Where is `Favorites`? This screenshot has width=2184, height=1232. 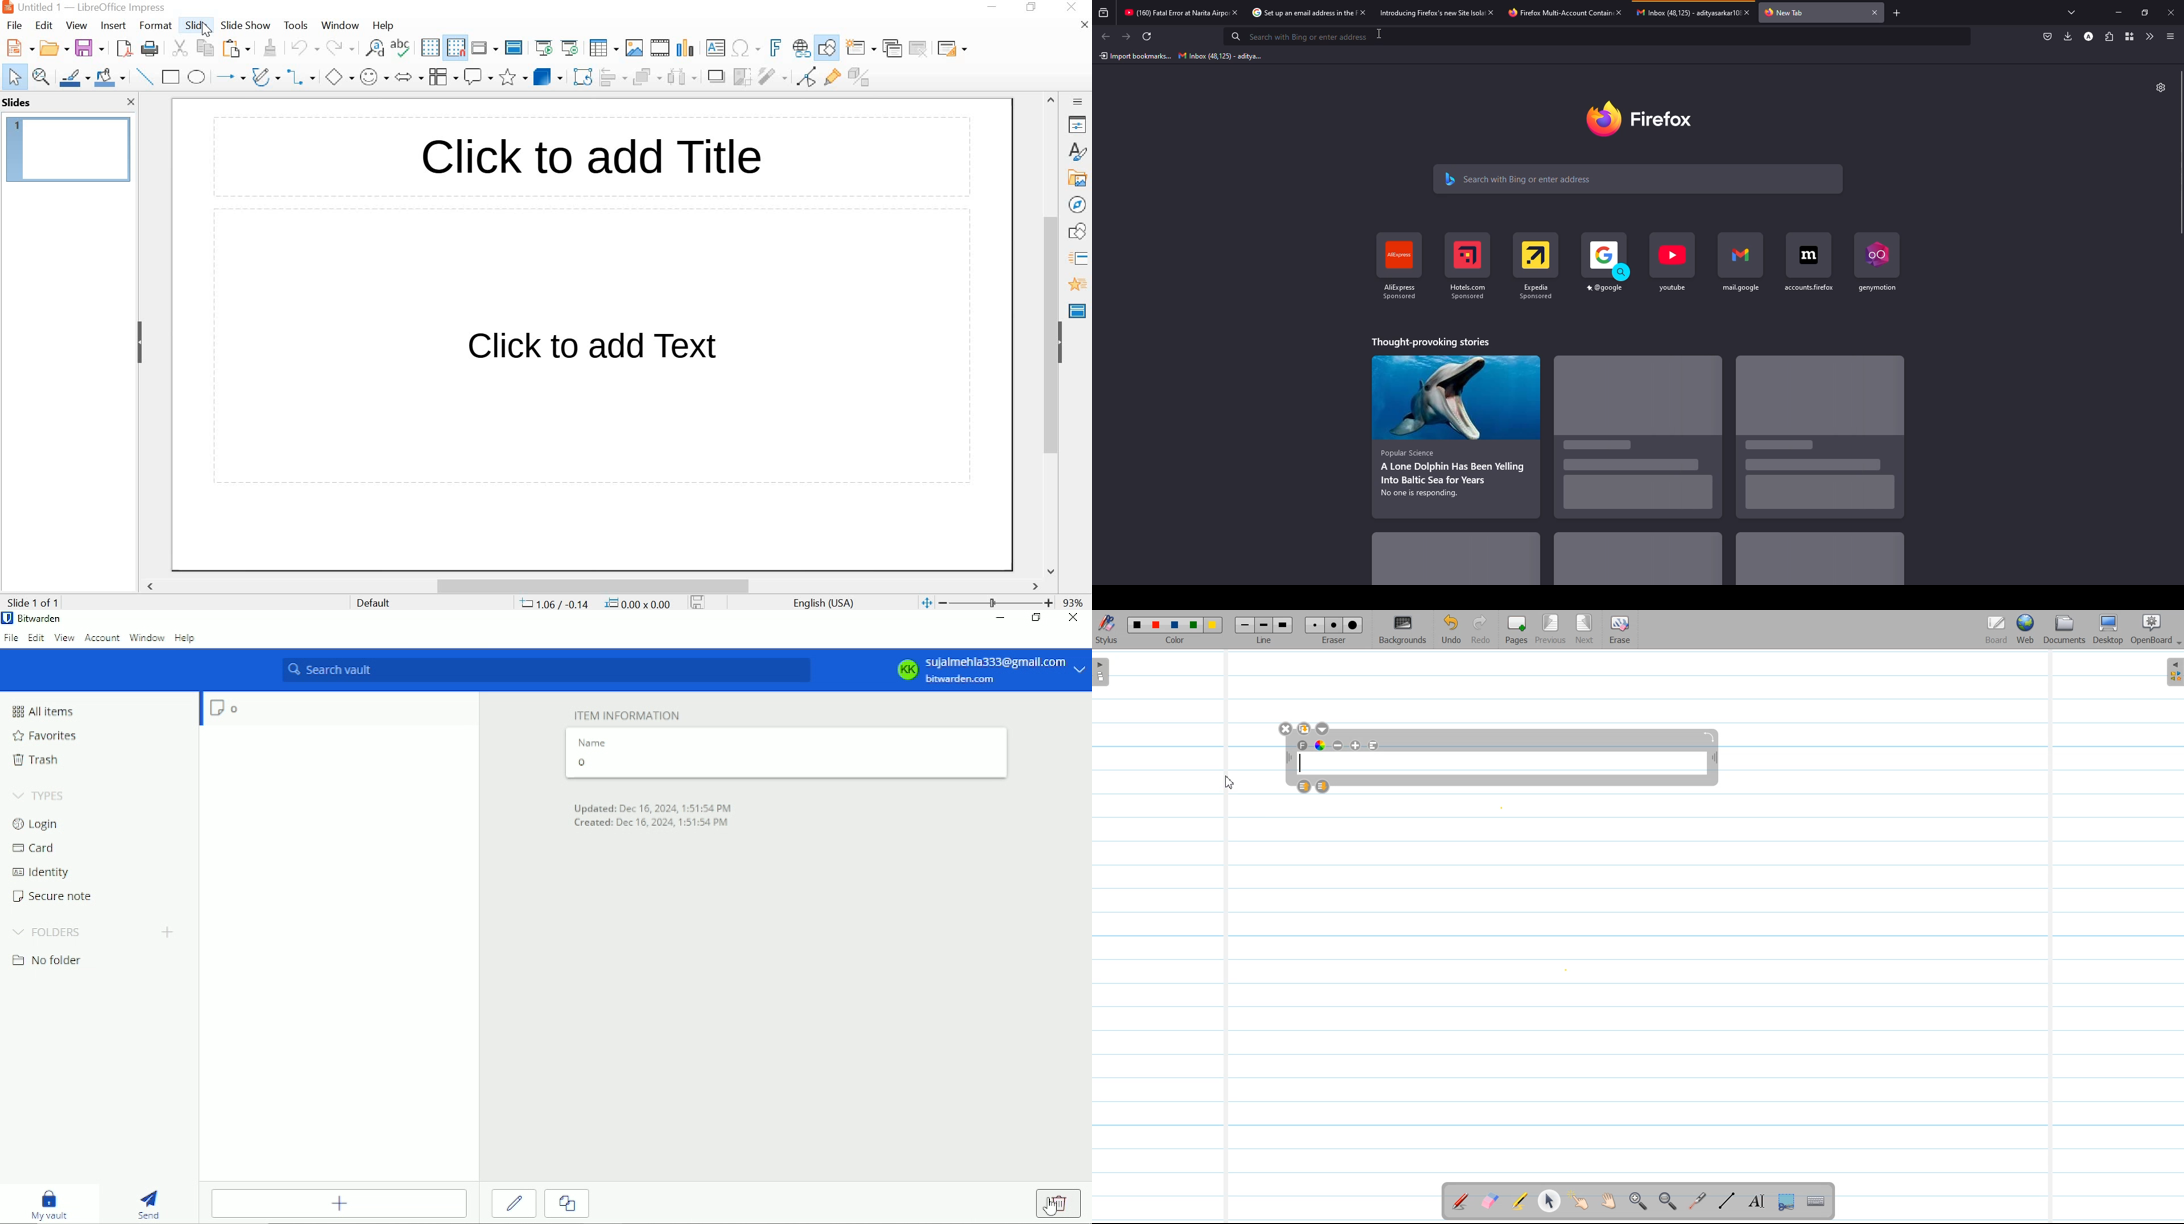 Favorites is located at coordinates (47, 736).